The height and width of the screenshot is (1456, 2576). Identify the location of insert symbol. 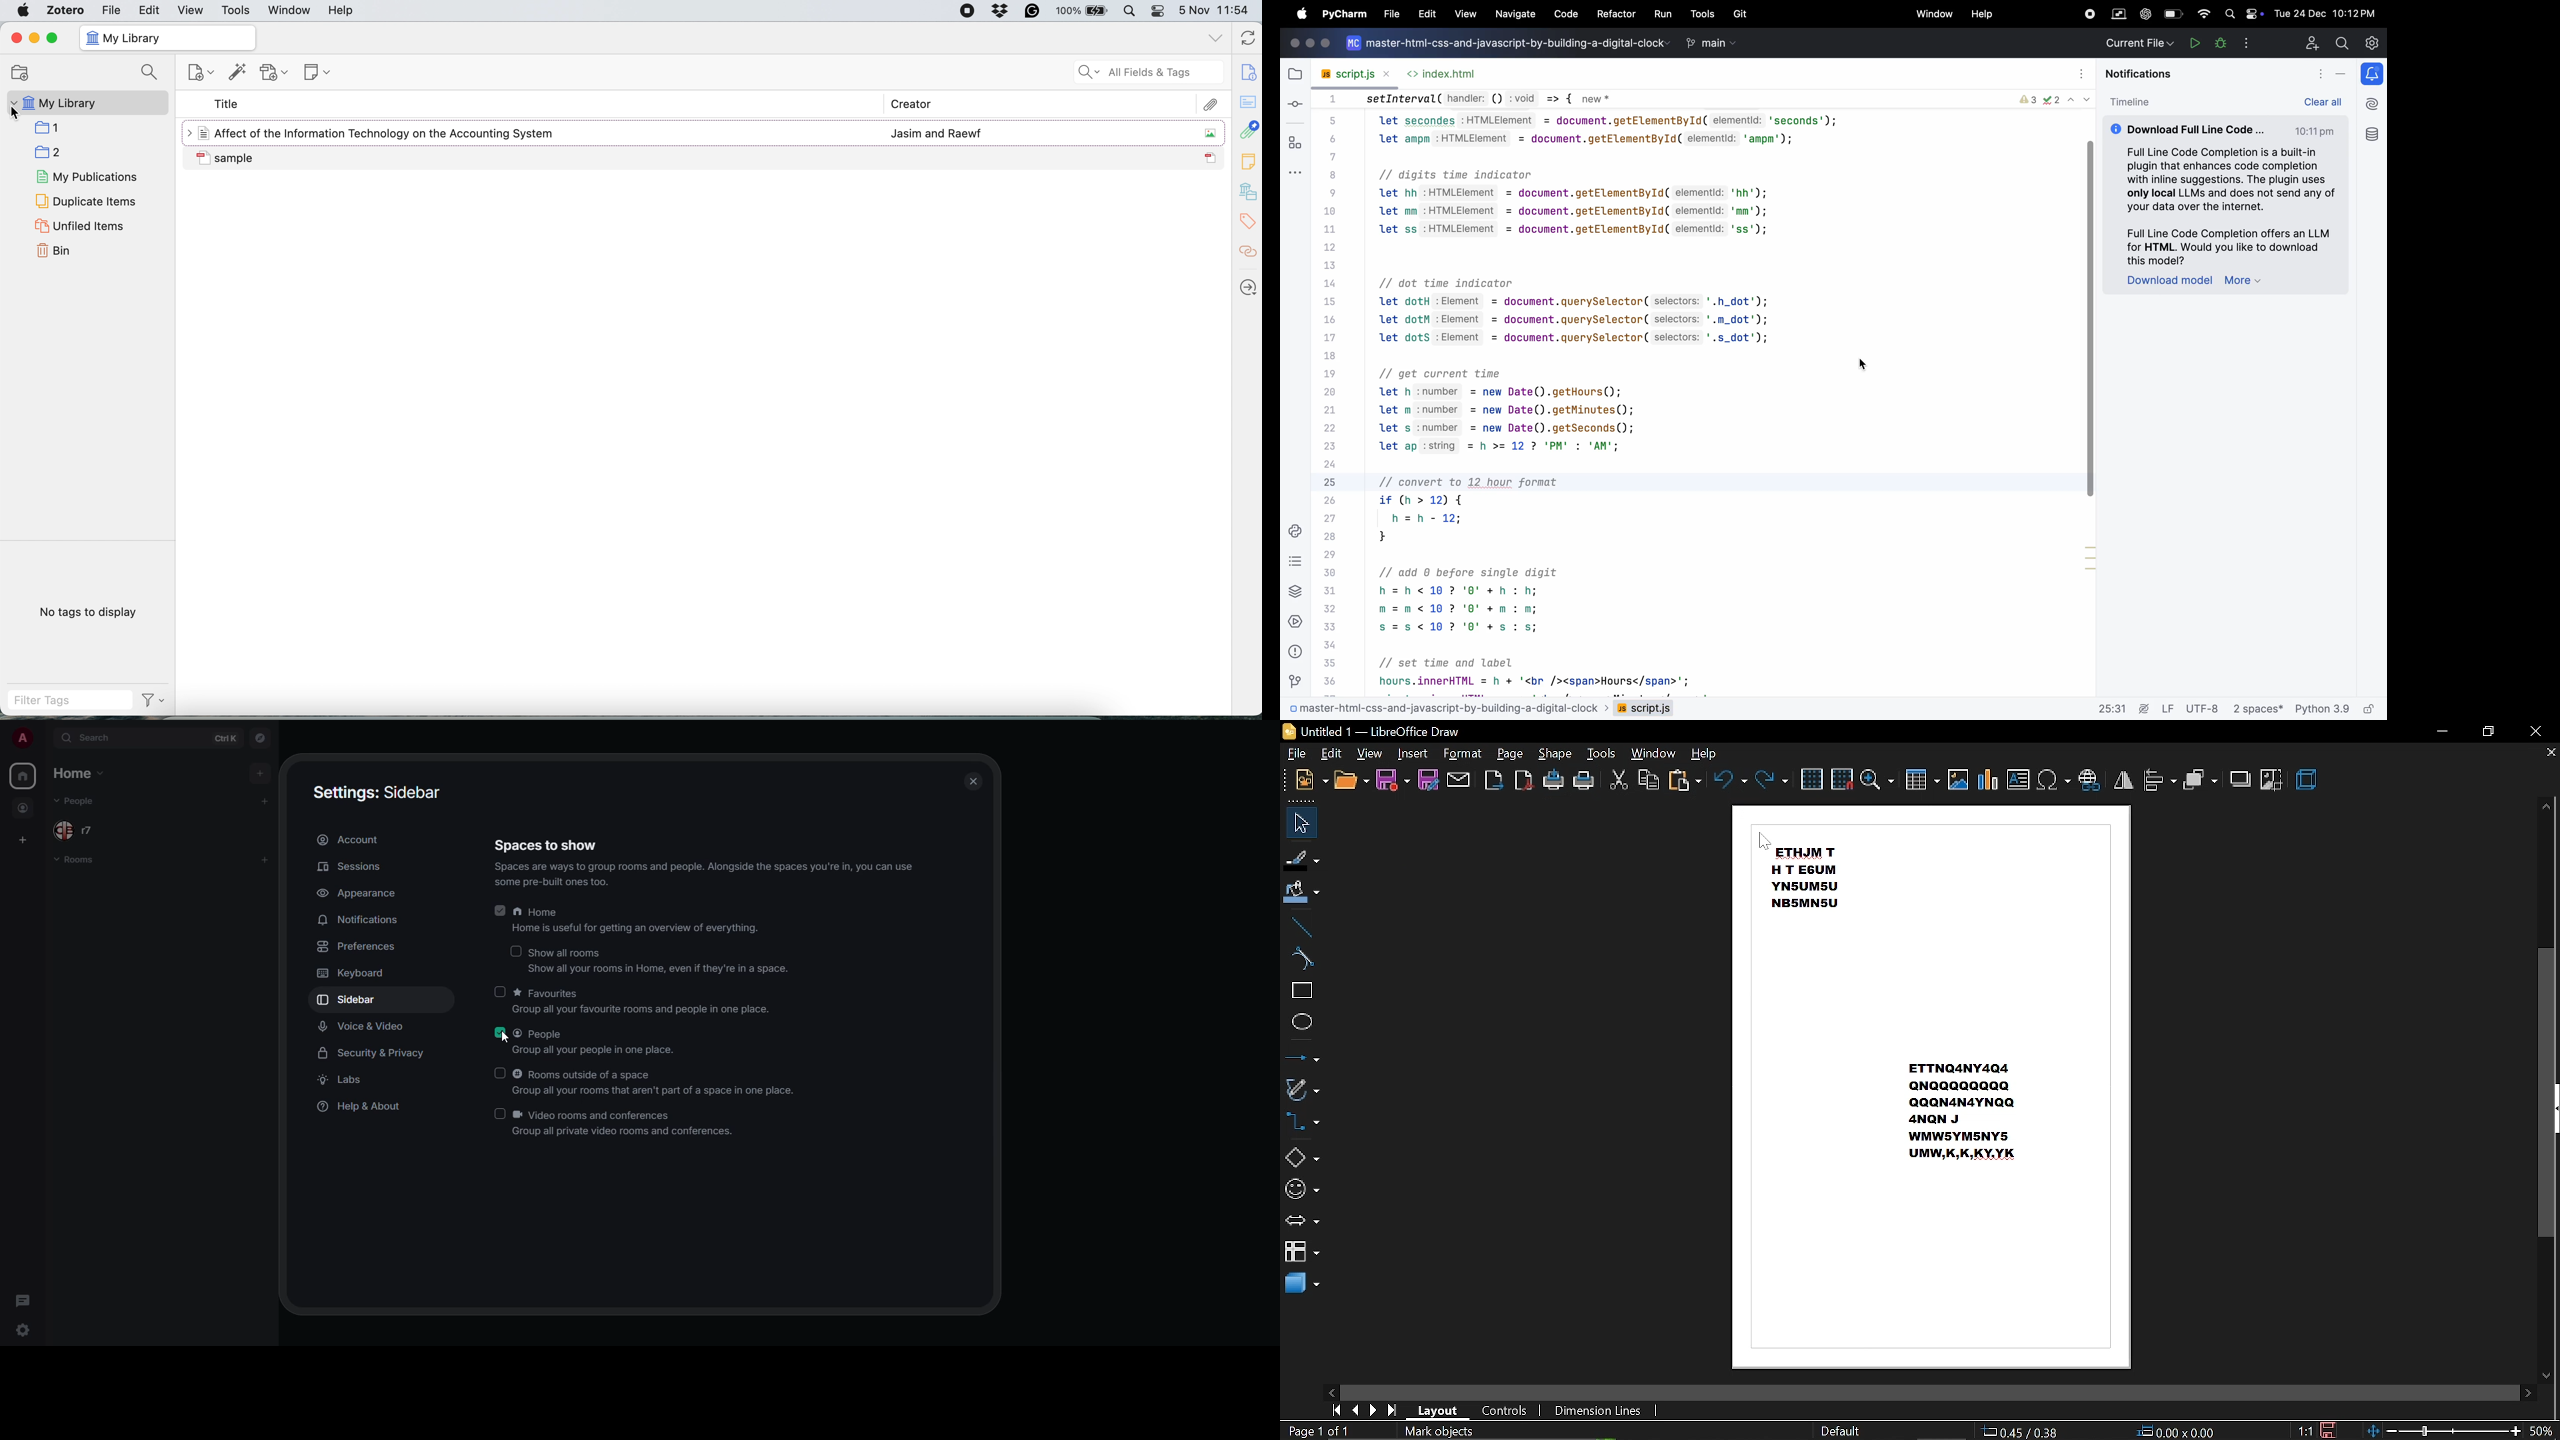
(2053, 780).